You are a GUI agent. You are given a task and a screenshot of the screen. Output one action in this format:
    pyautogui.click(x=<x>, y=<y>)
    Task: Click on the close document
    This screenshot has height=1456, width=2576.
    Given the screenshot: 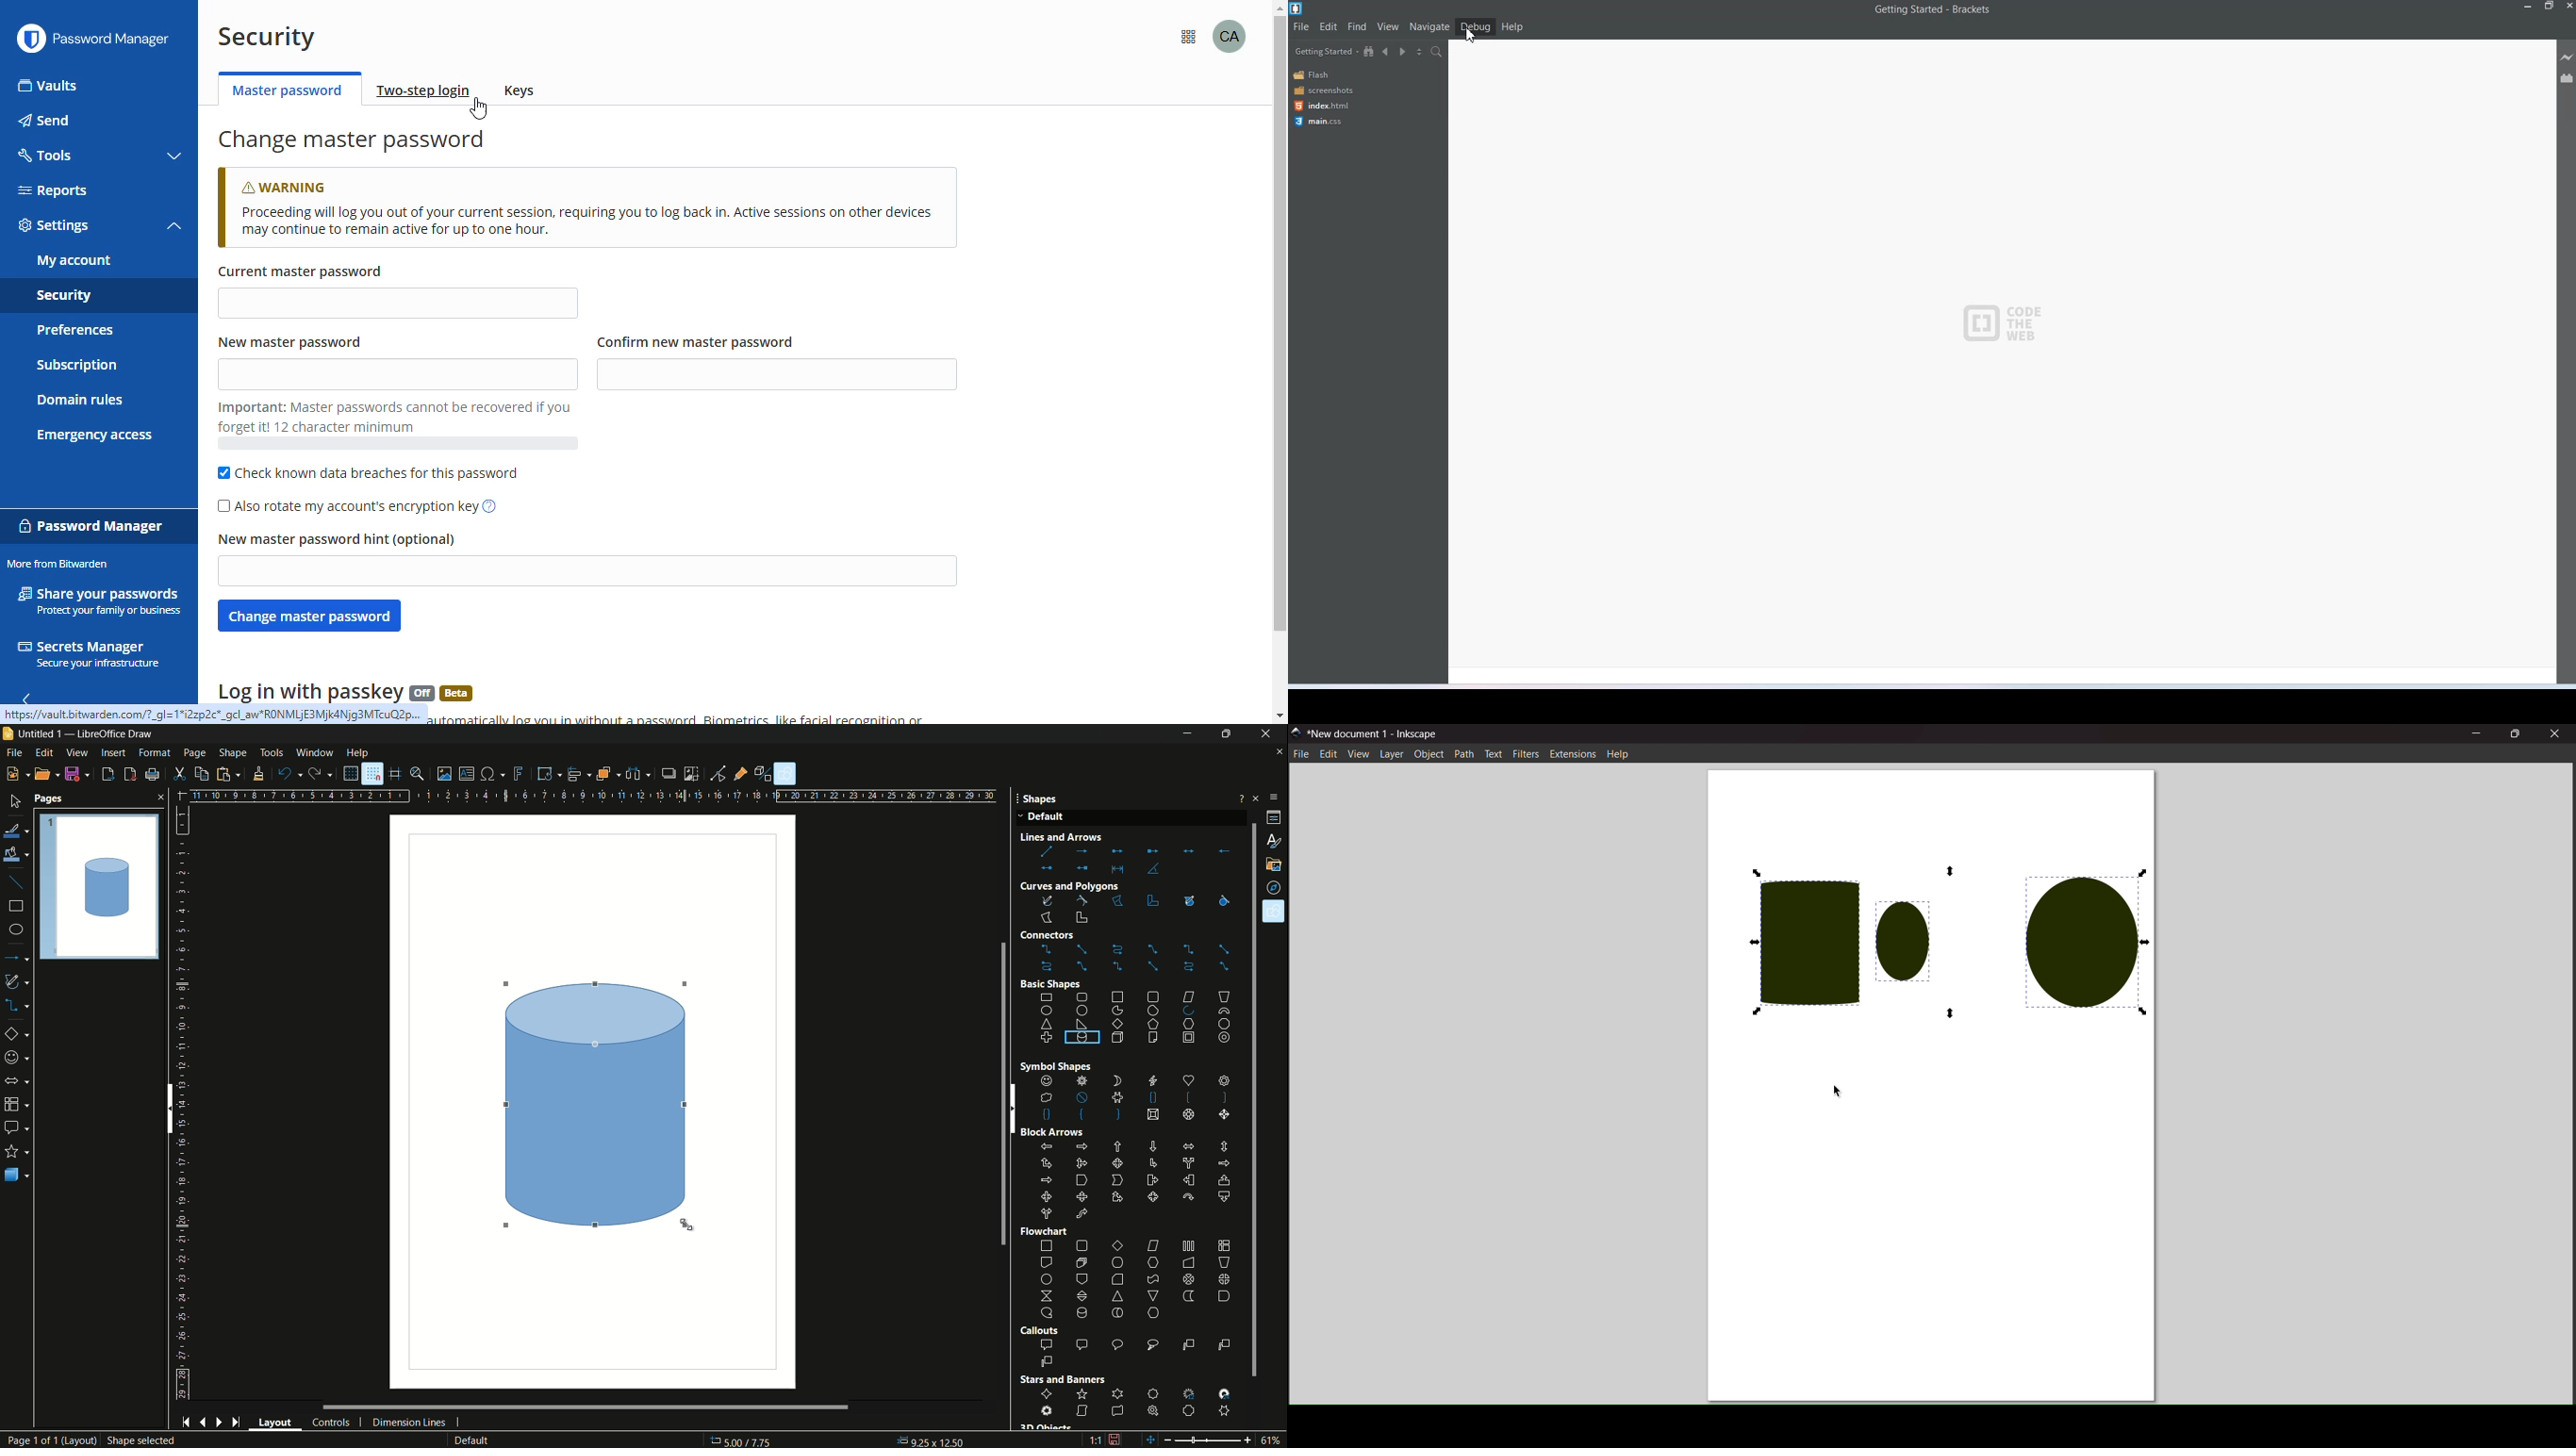 What is the action you would take?
    pyautogui.click(x=1279, y=753)
    